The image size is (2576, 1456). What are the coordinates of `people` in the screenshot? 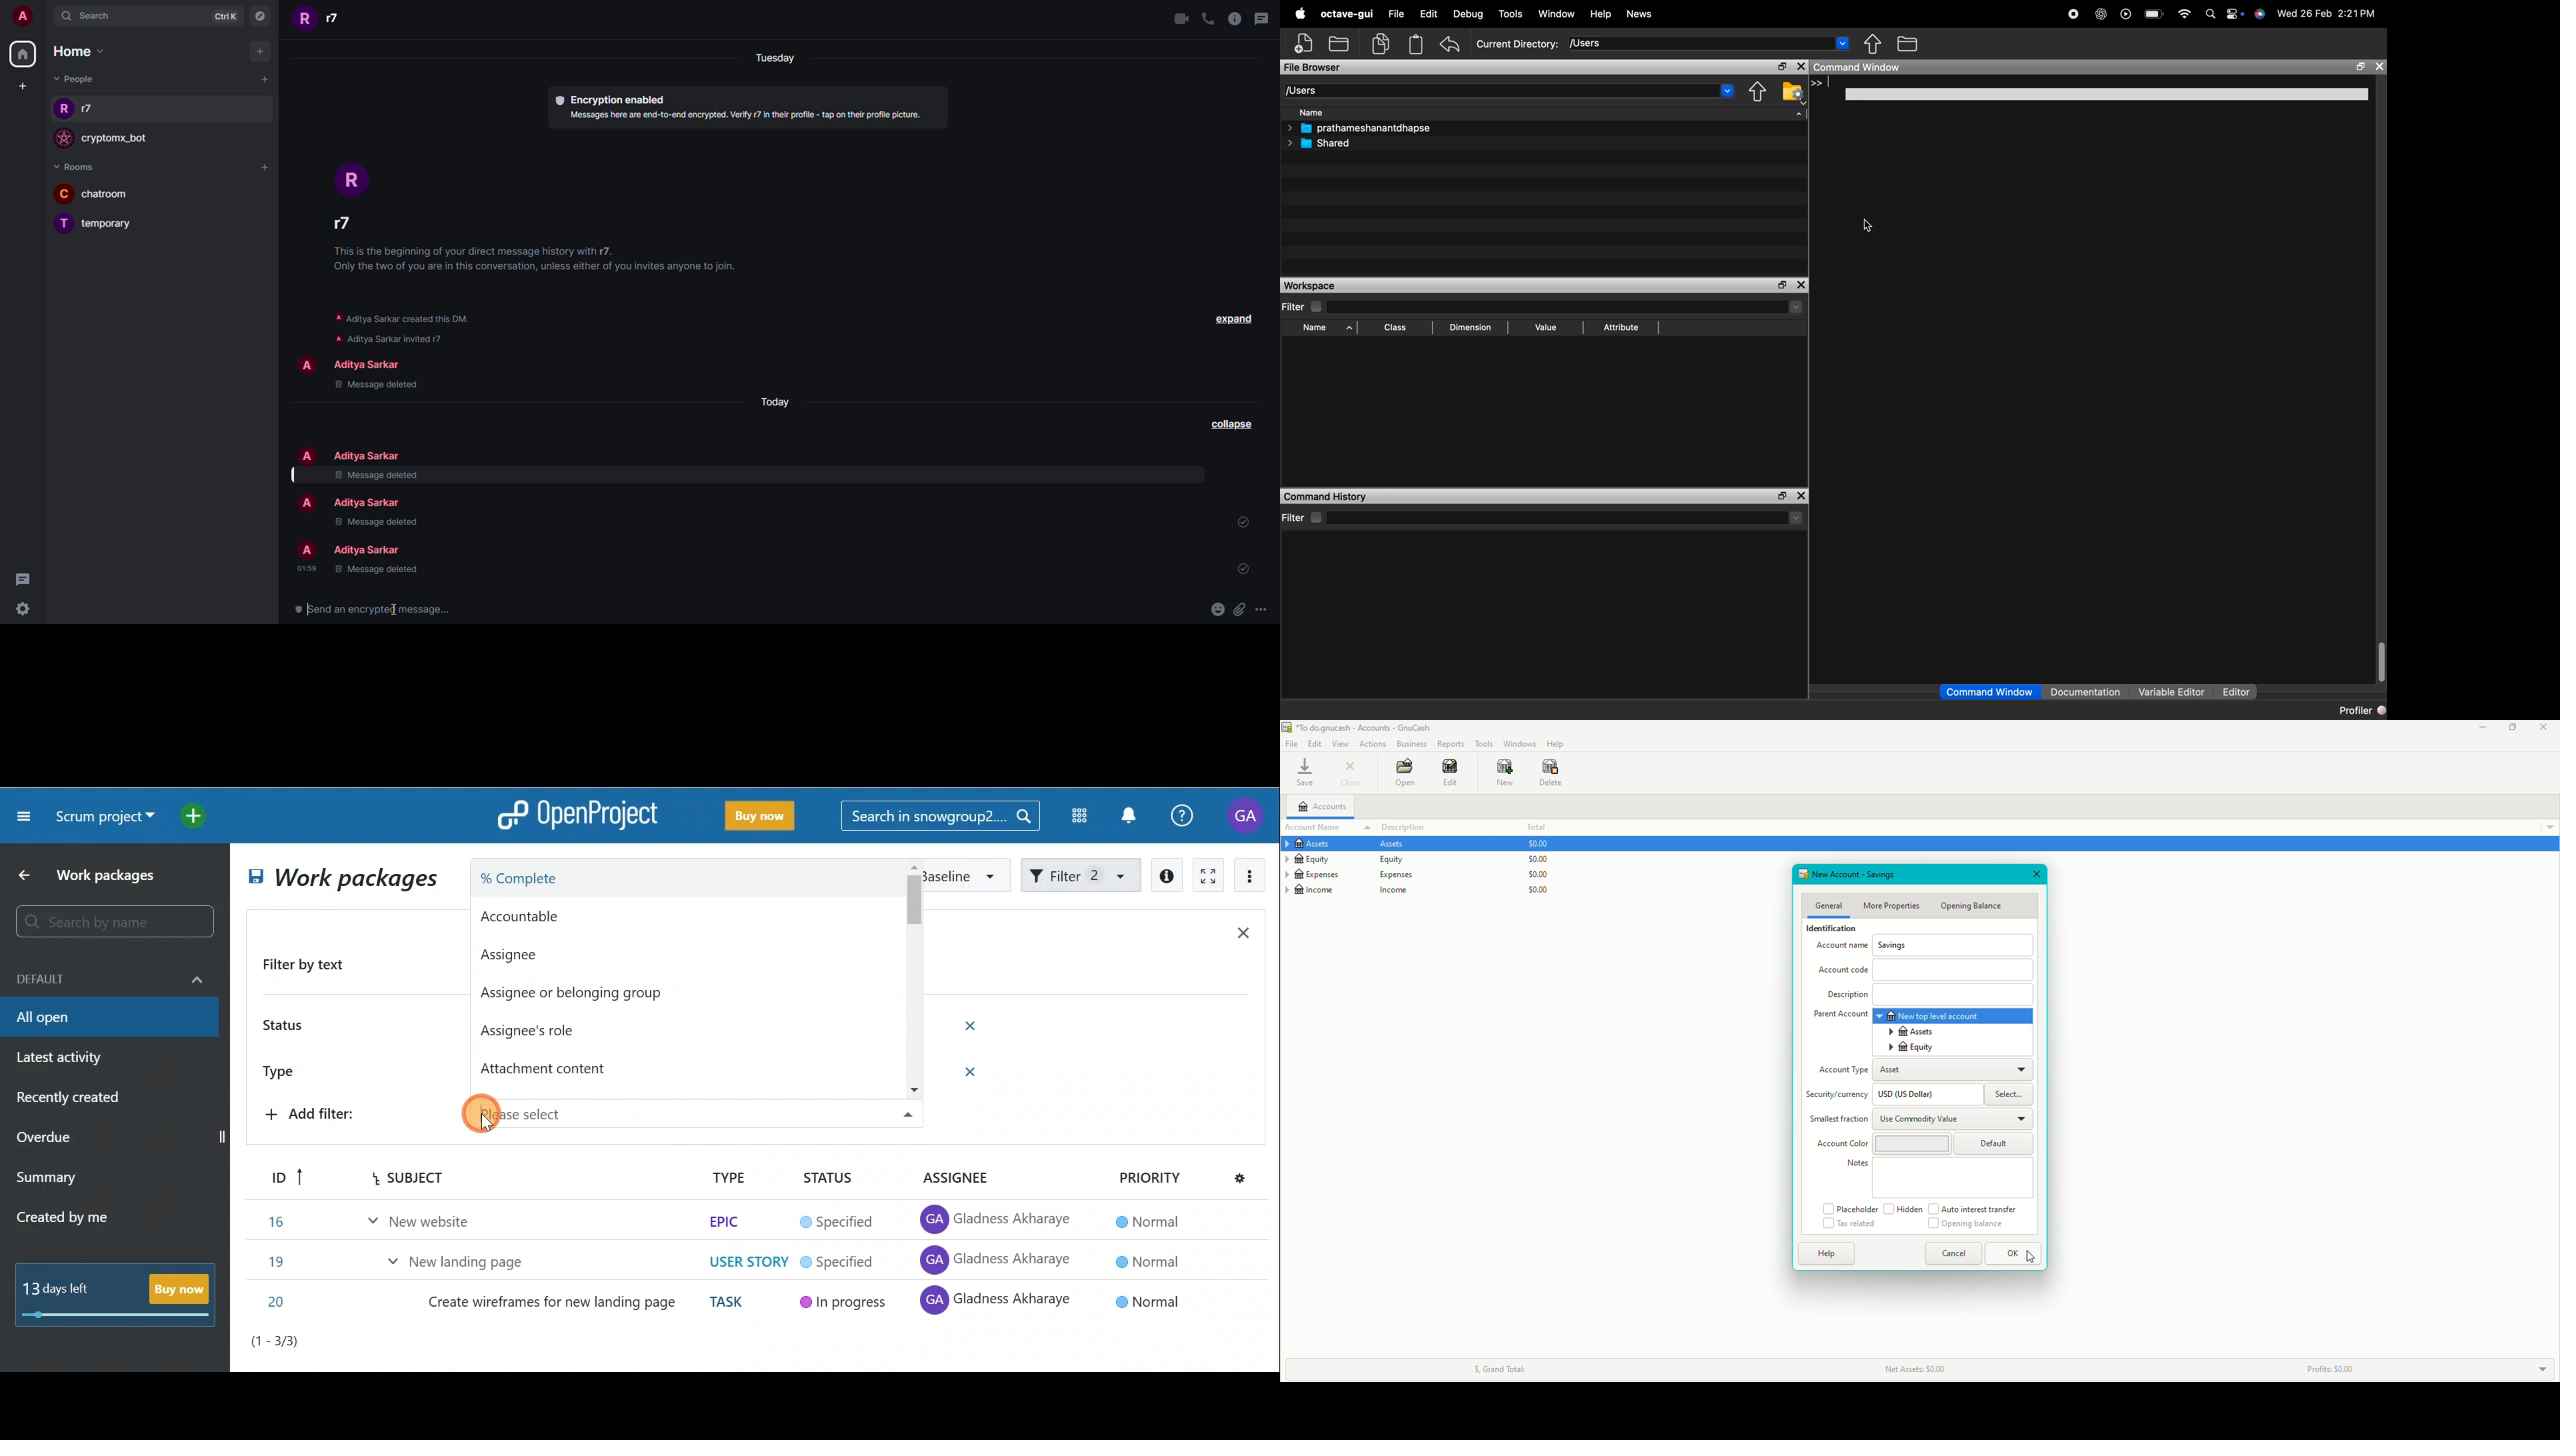 It's located at (337, 21).